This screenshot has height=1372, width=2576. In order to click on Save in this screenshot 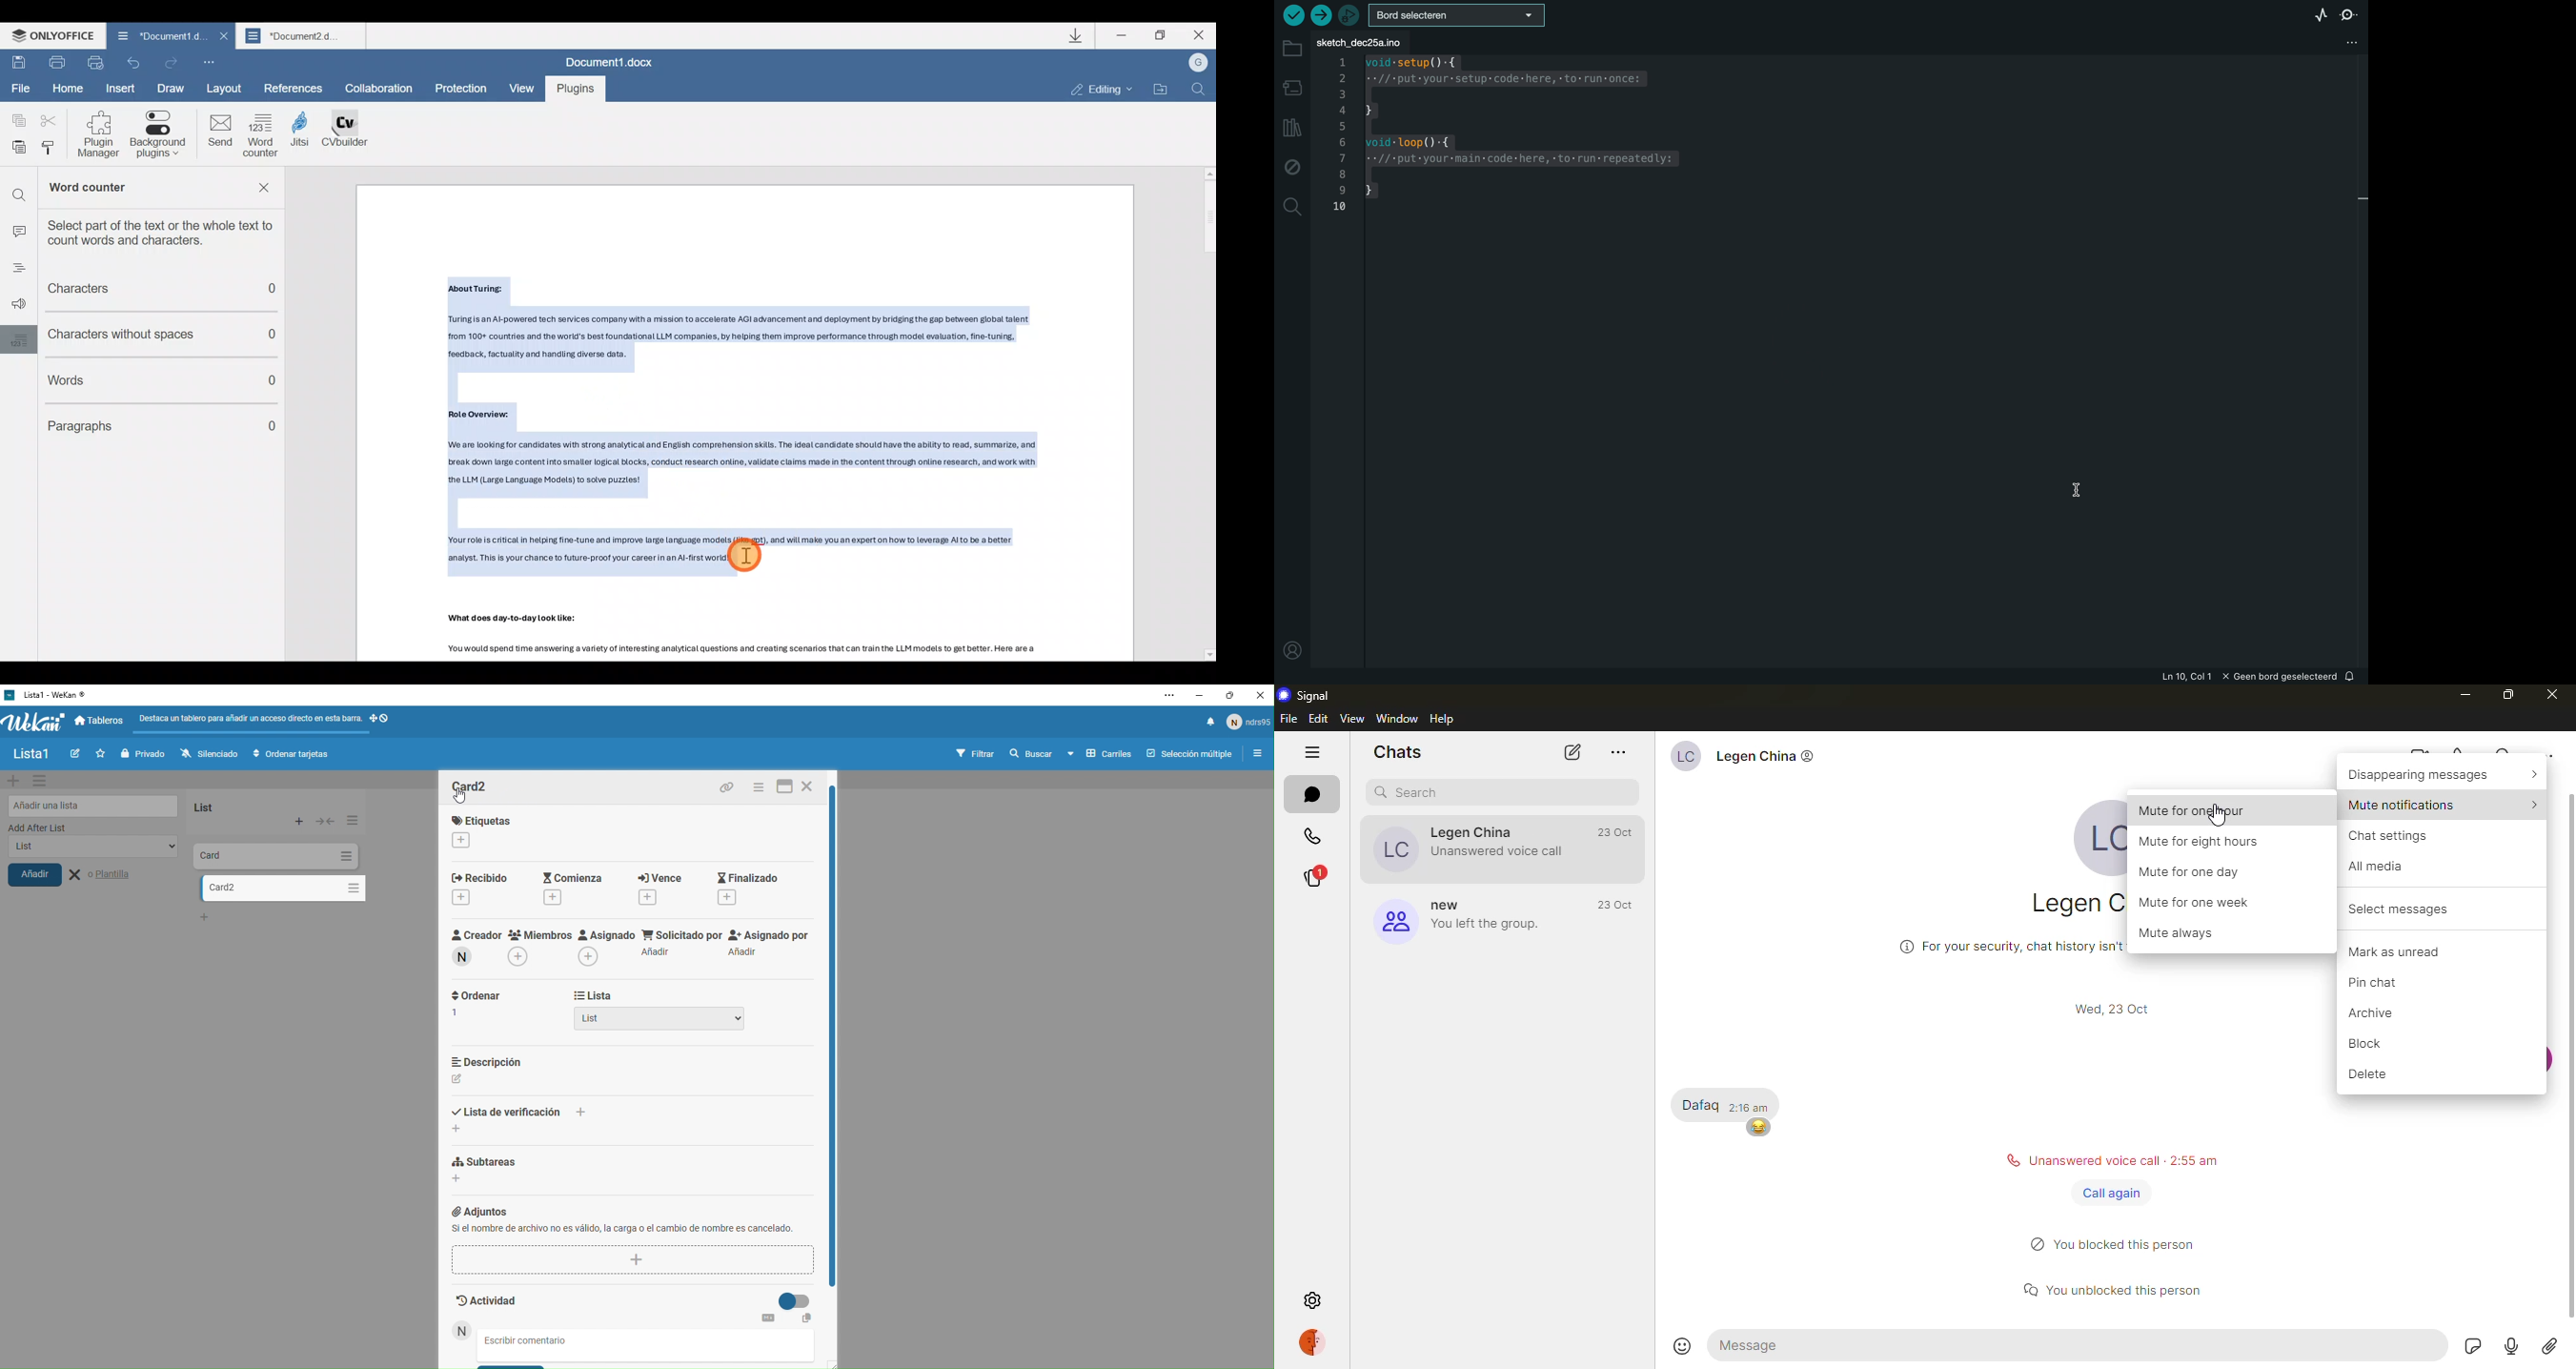, I will do `click(18, 63)`.